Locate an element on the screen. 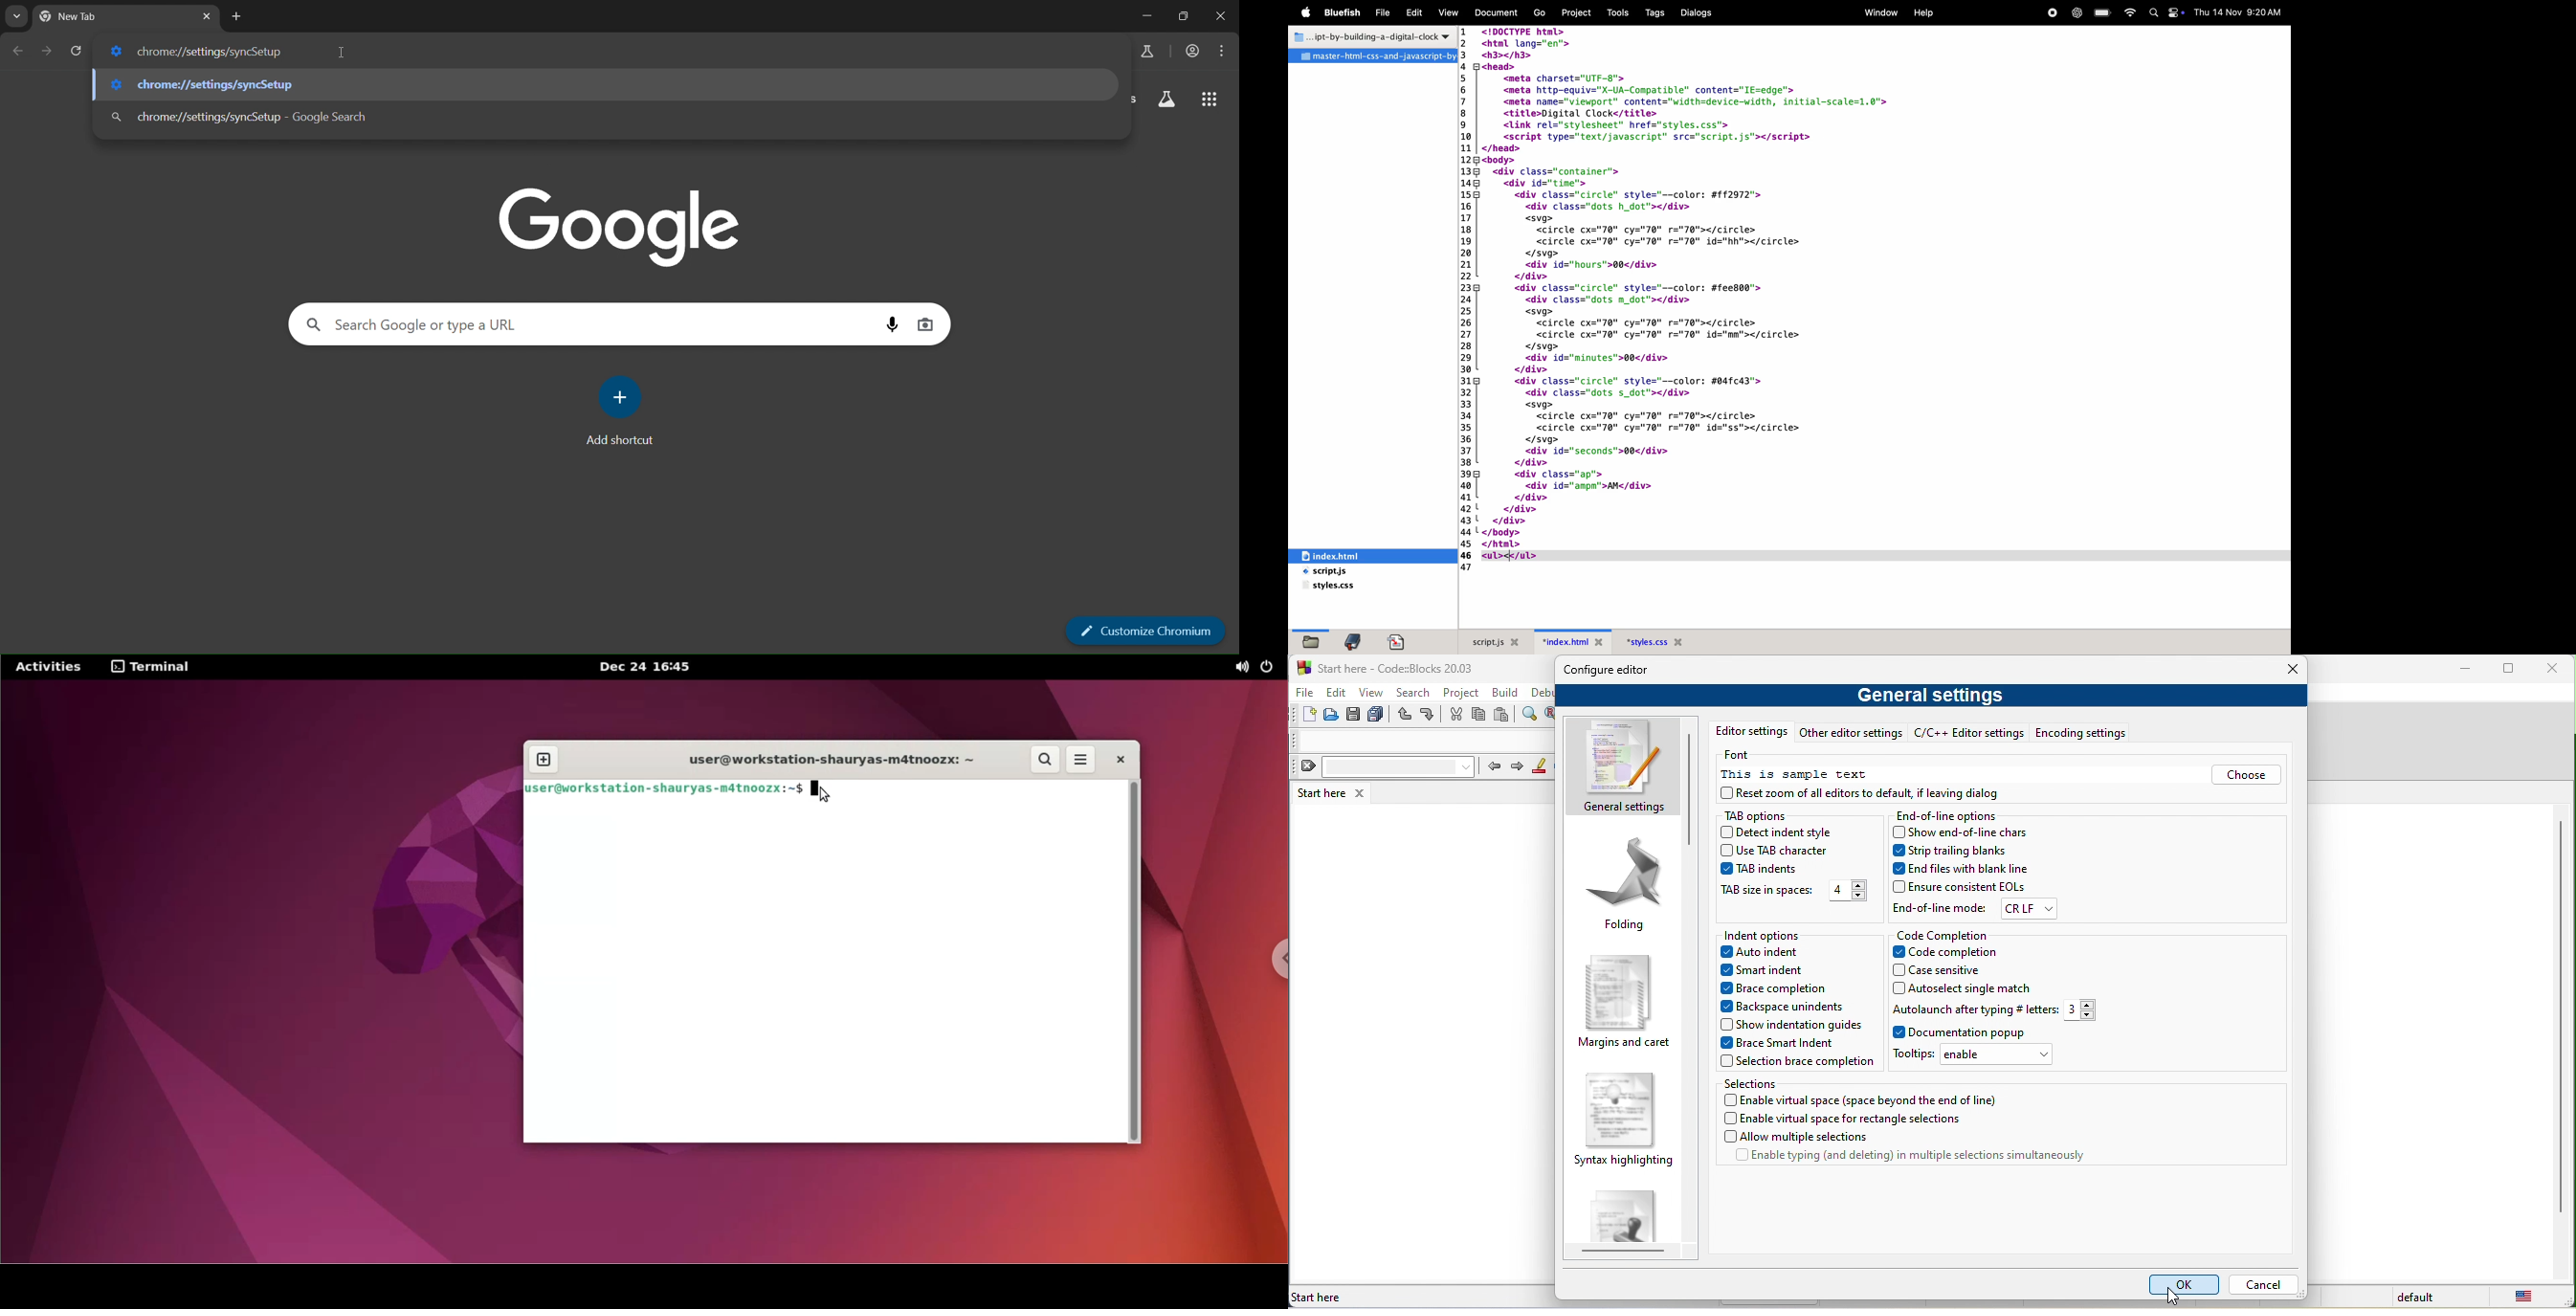  Projects is located at coordinates (1580, 12).